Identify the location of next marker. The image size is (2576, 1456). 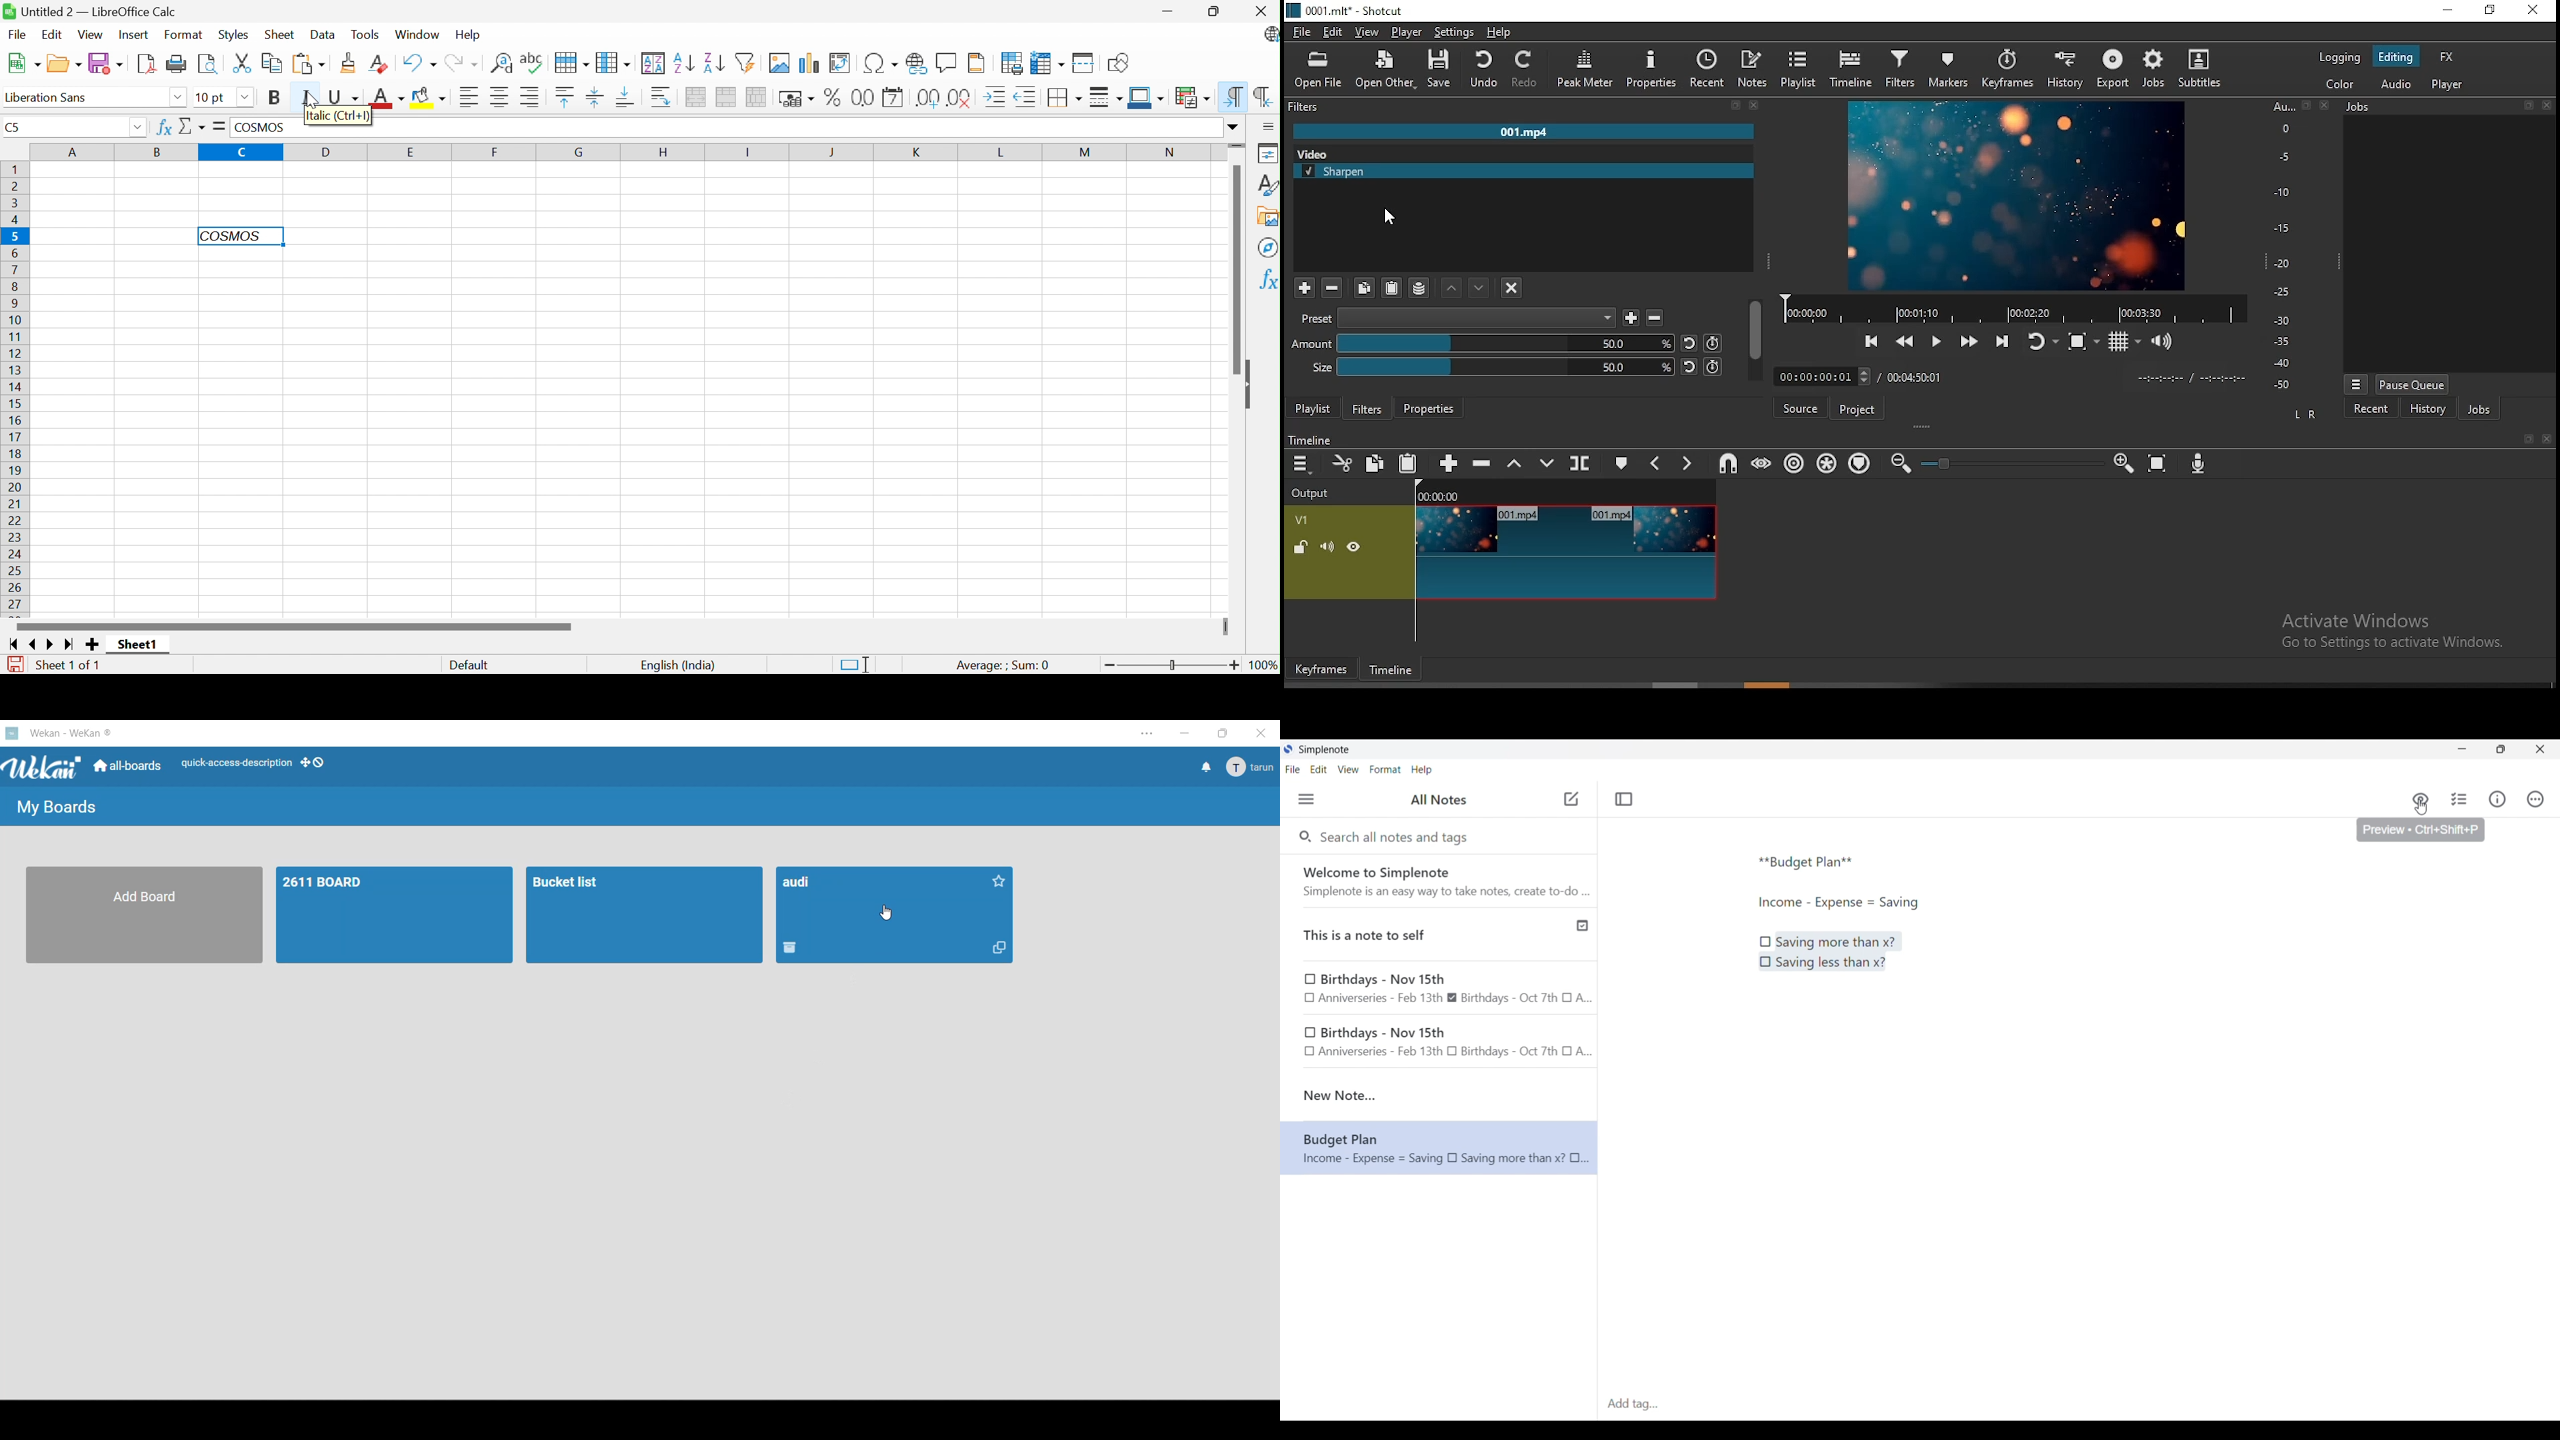
(1686, 461).